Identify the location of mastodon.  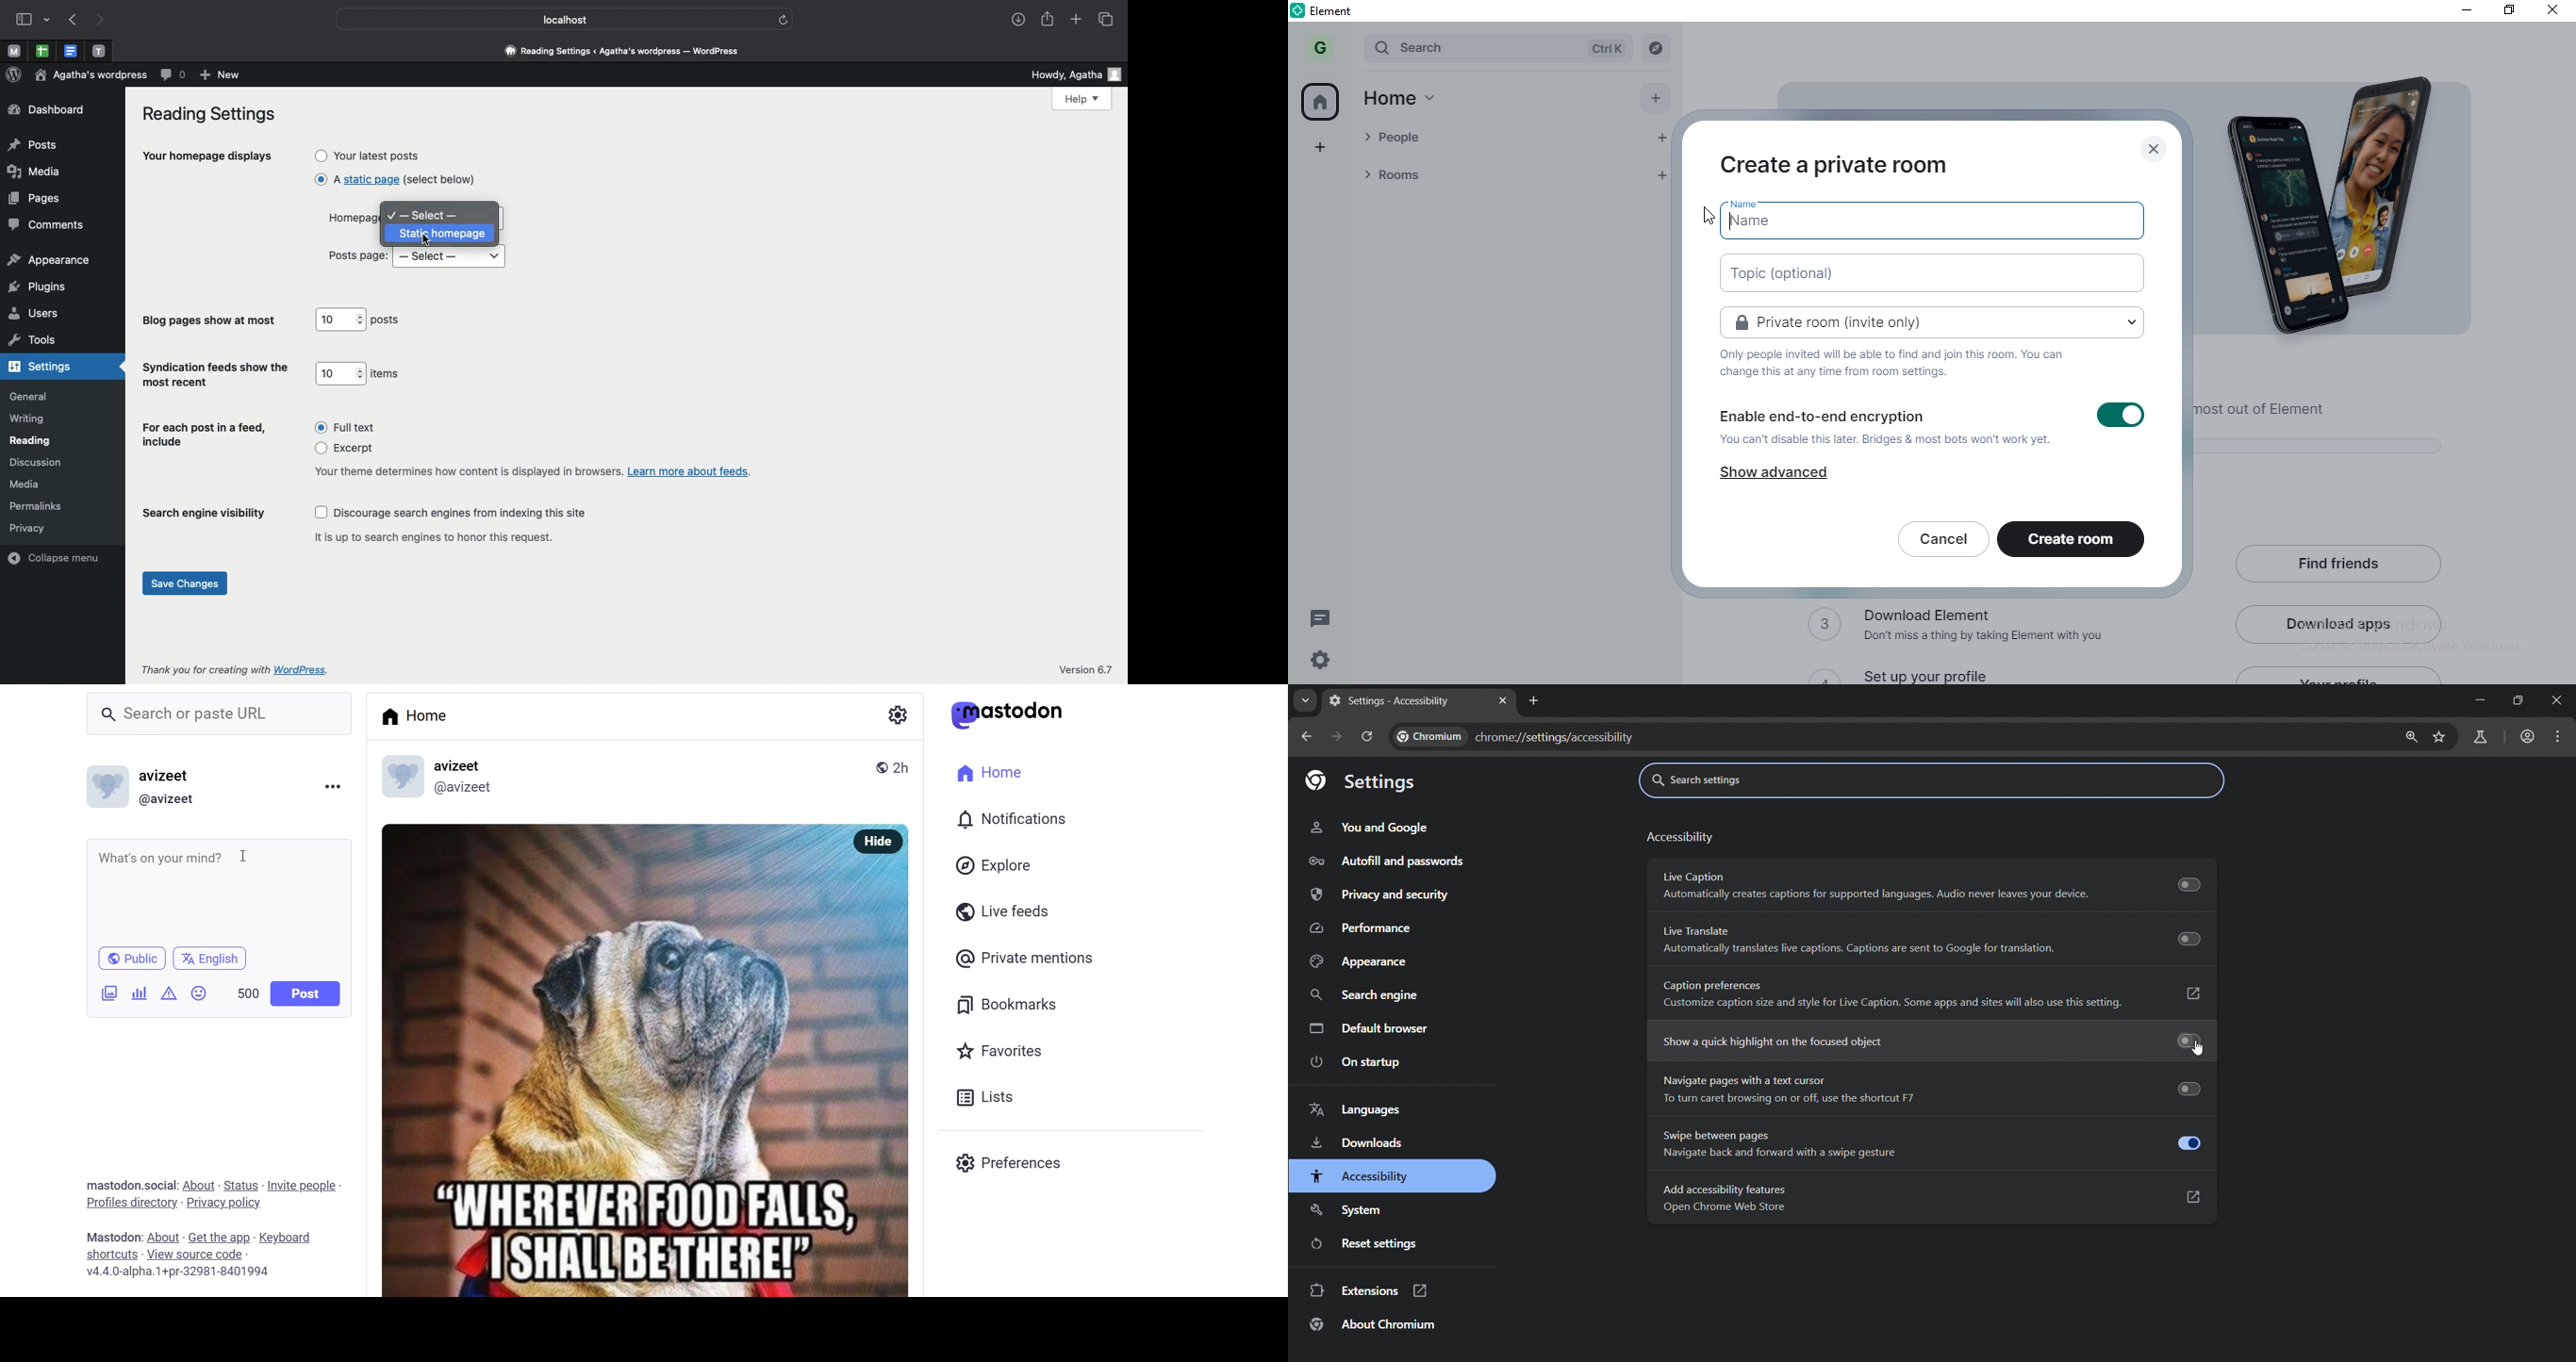
(1006, 715).